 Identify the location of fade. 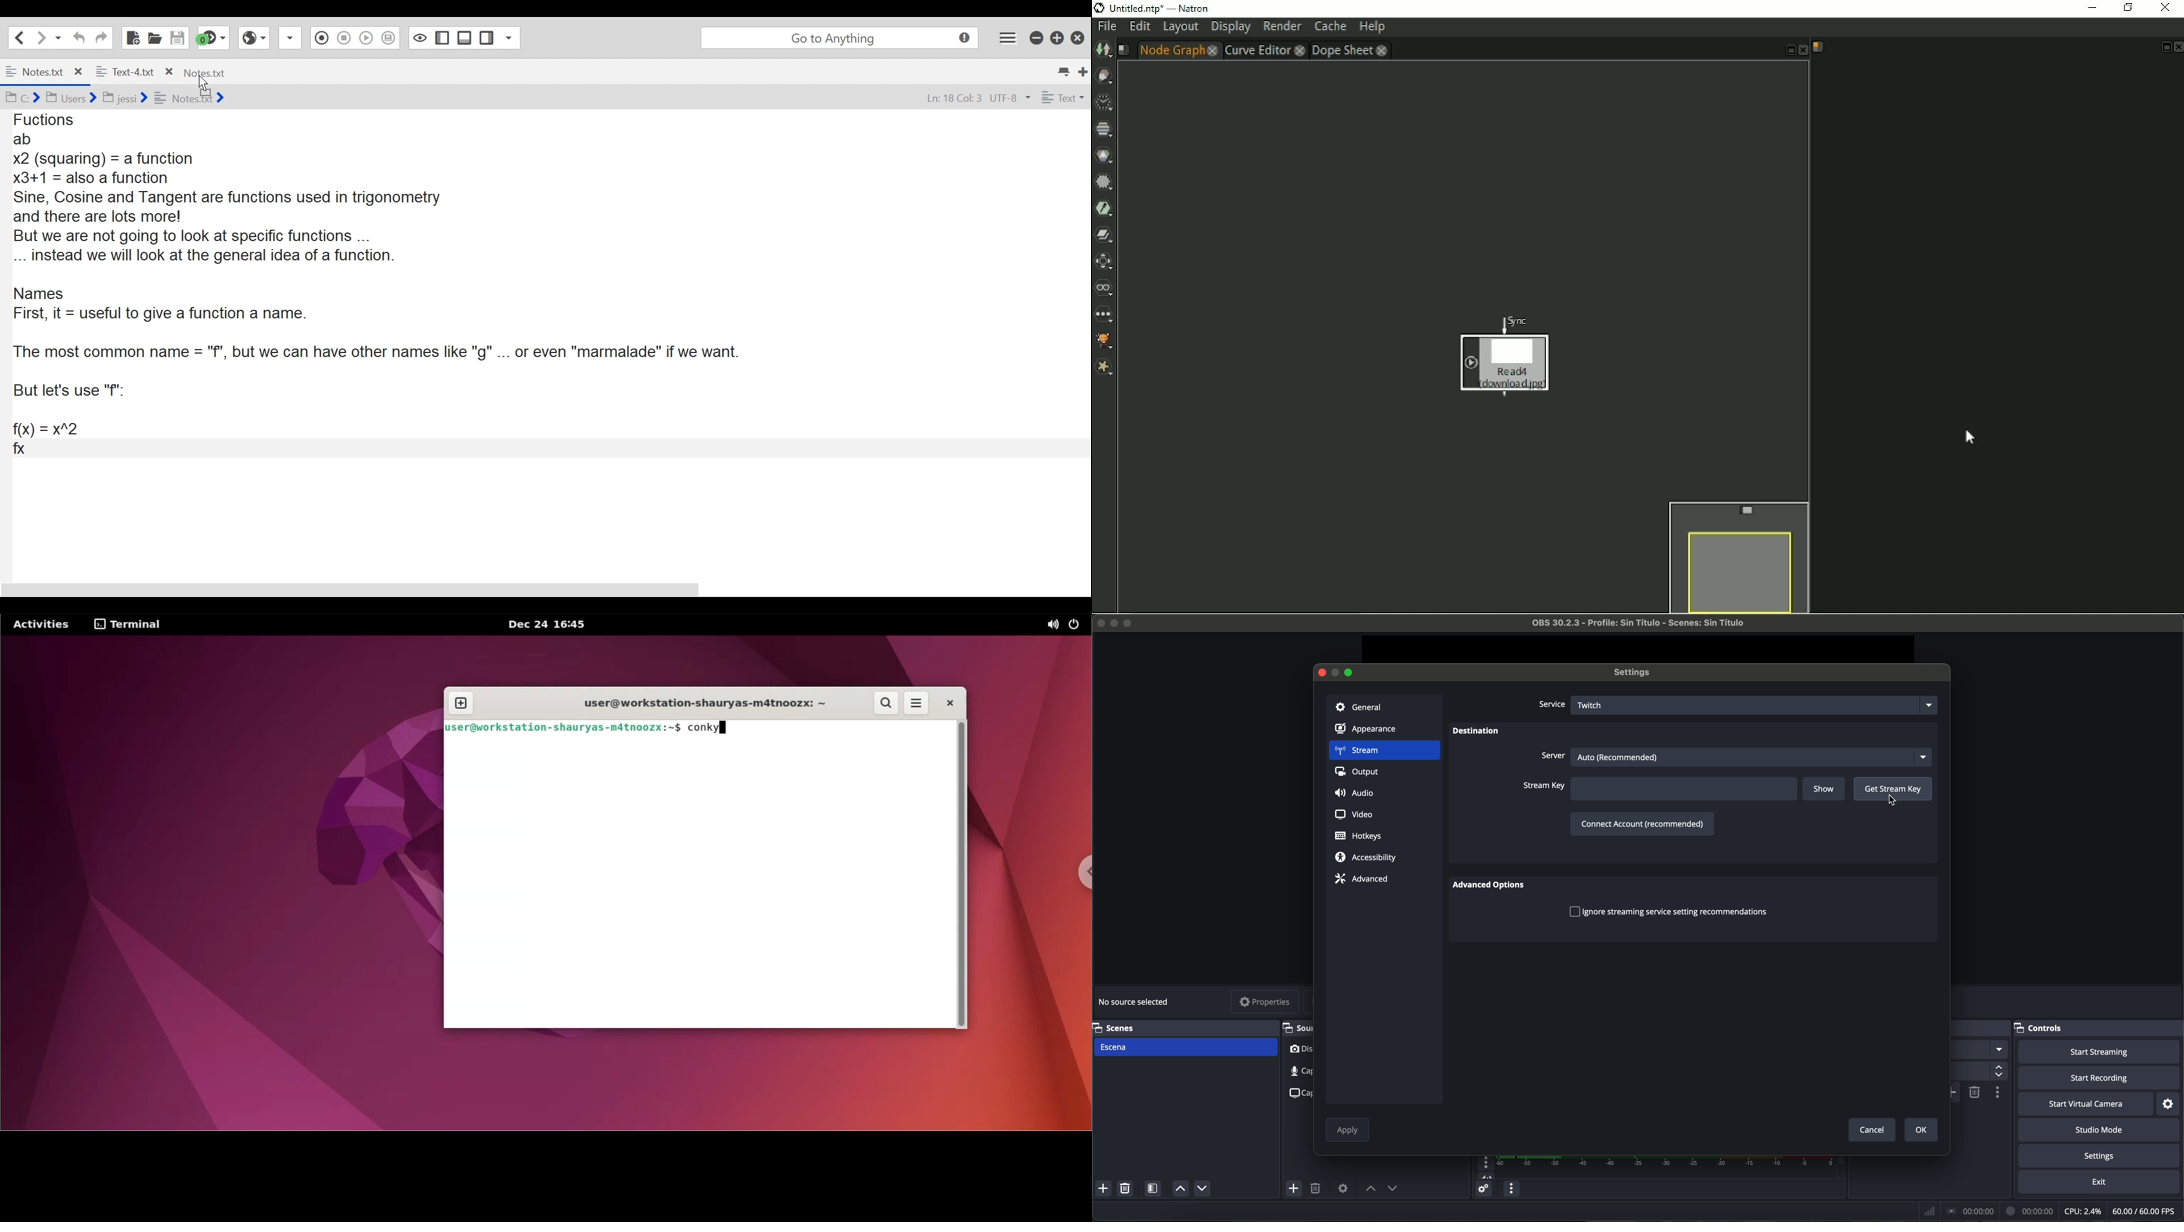
(1979, 1050).